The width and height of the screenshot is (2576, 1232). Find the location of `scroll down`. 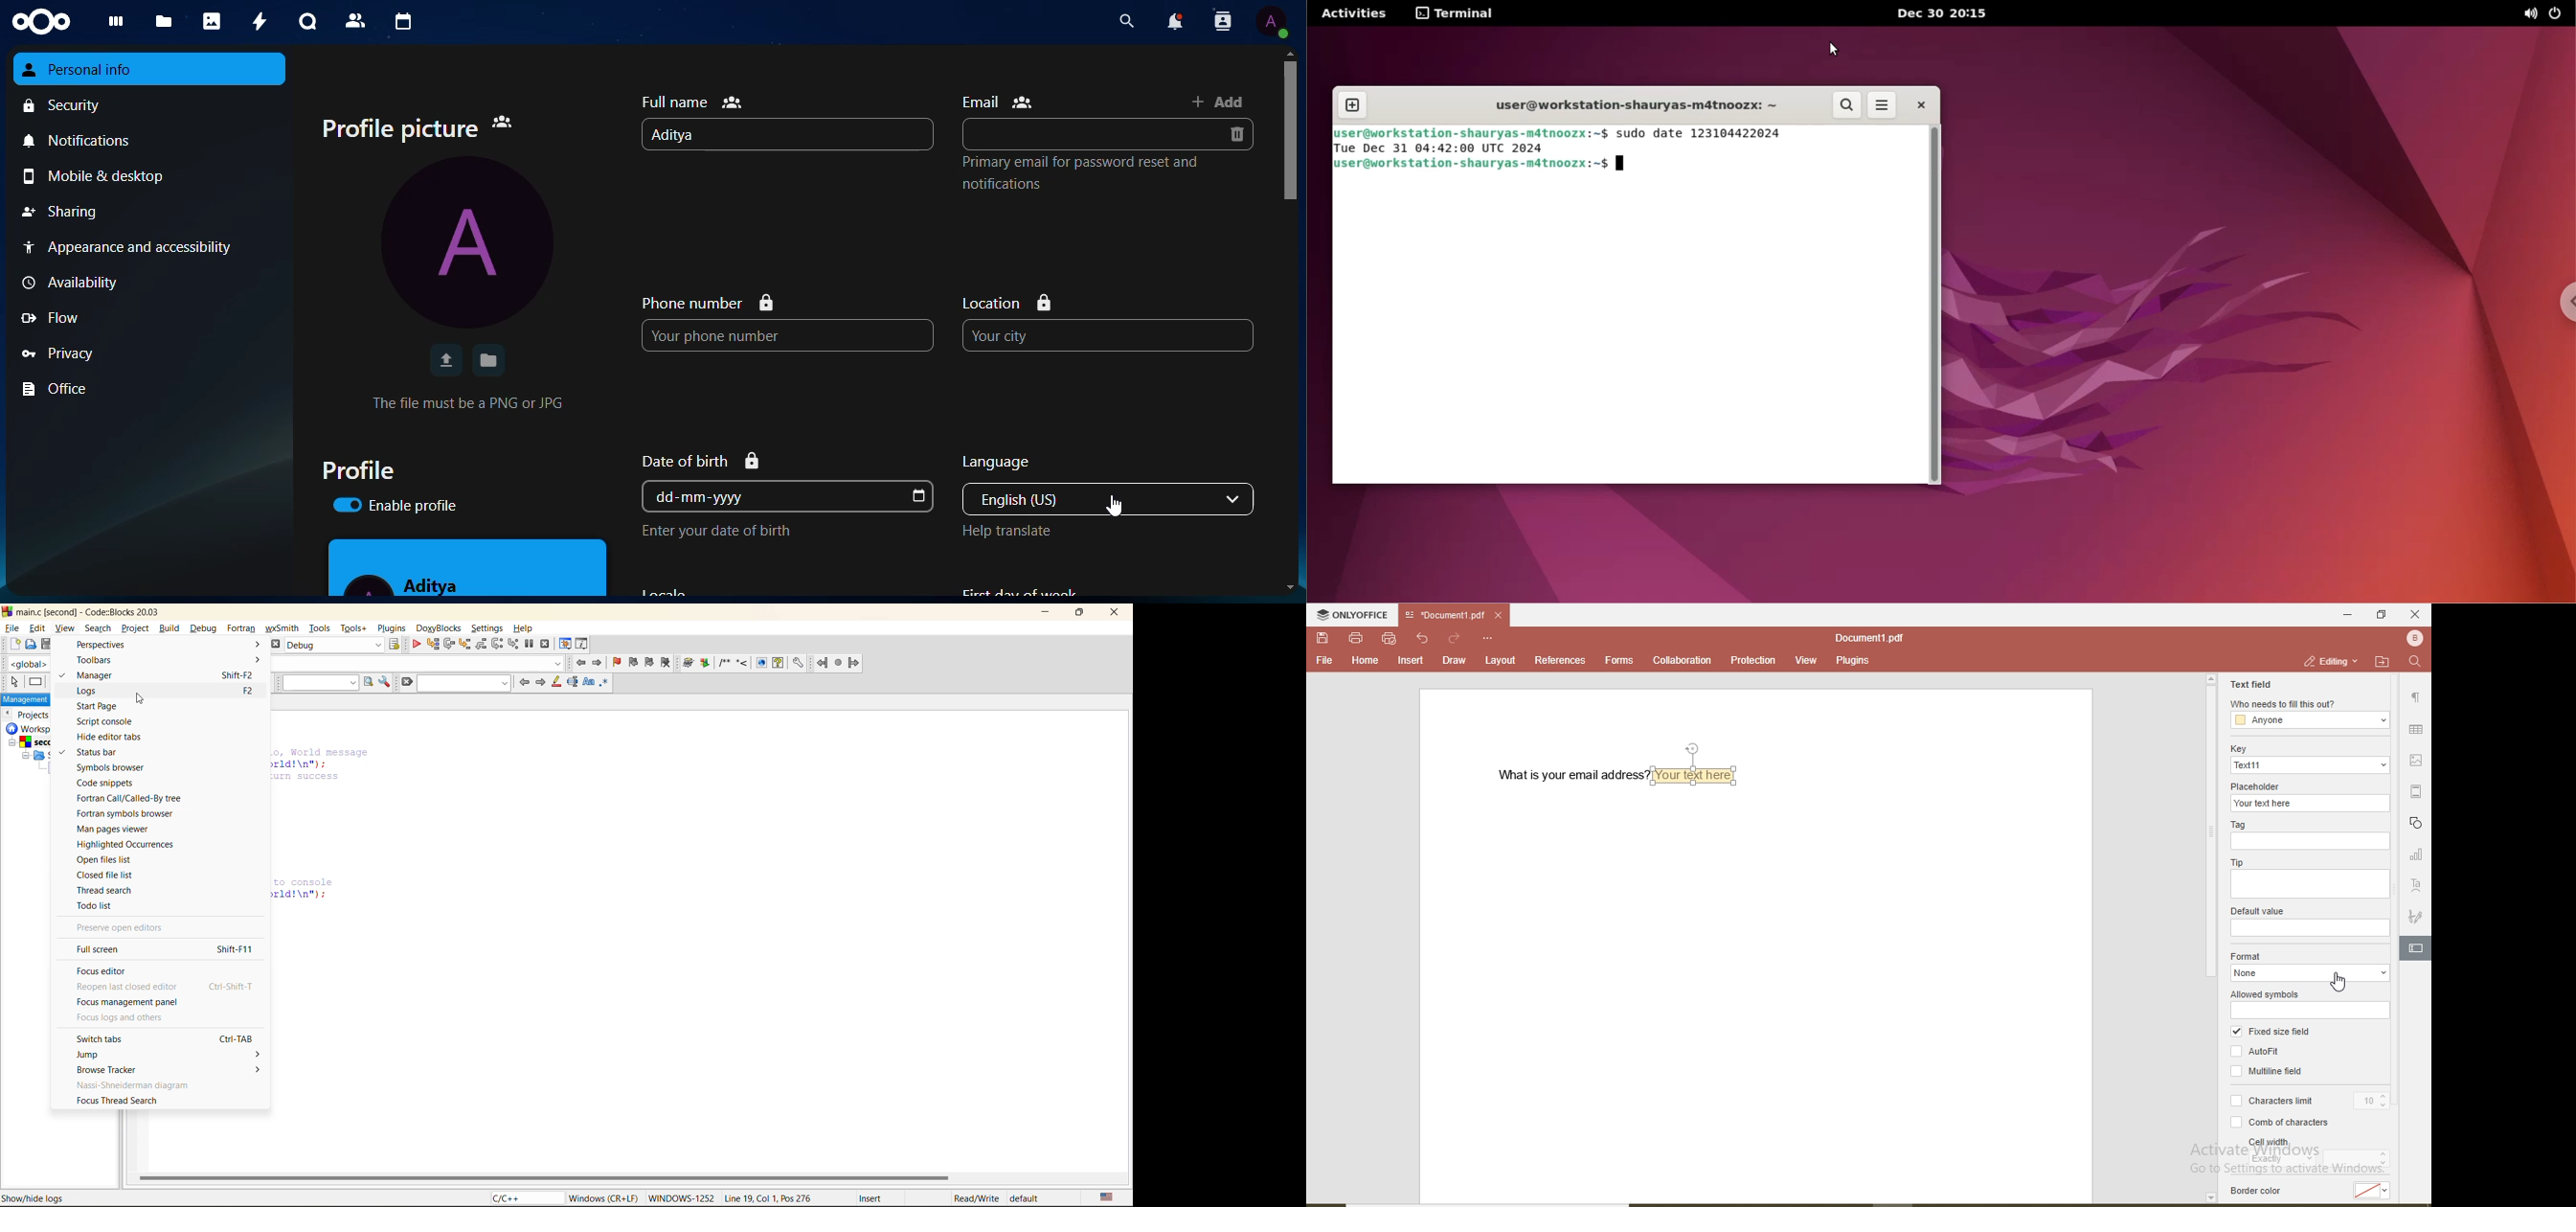

scroll down is located at coordinates (1284, 587).